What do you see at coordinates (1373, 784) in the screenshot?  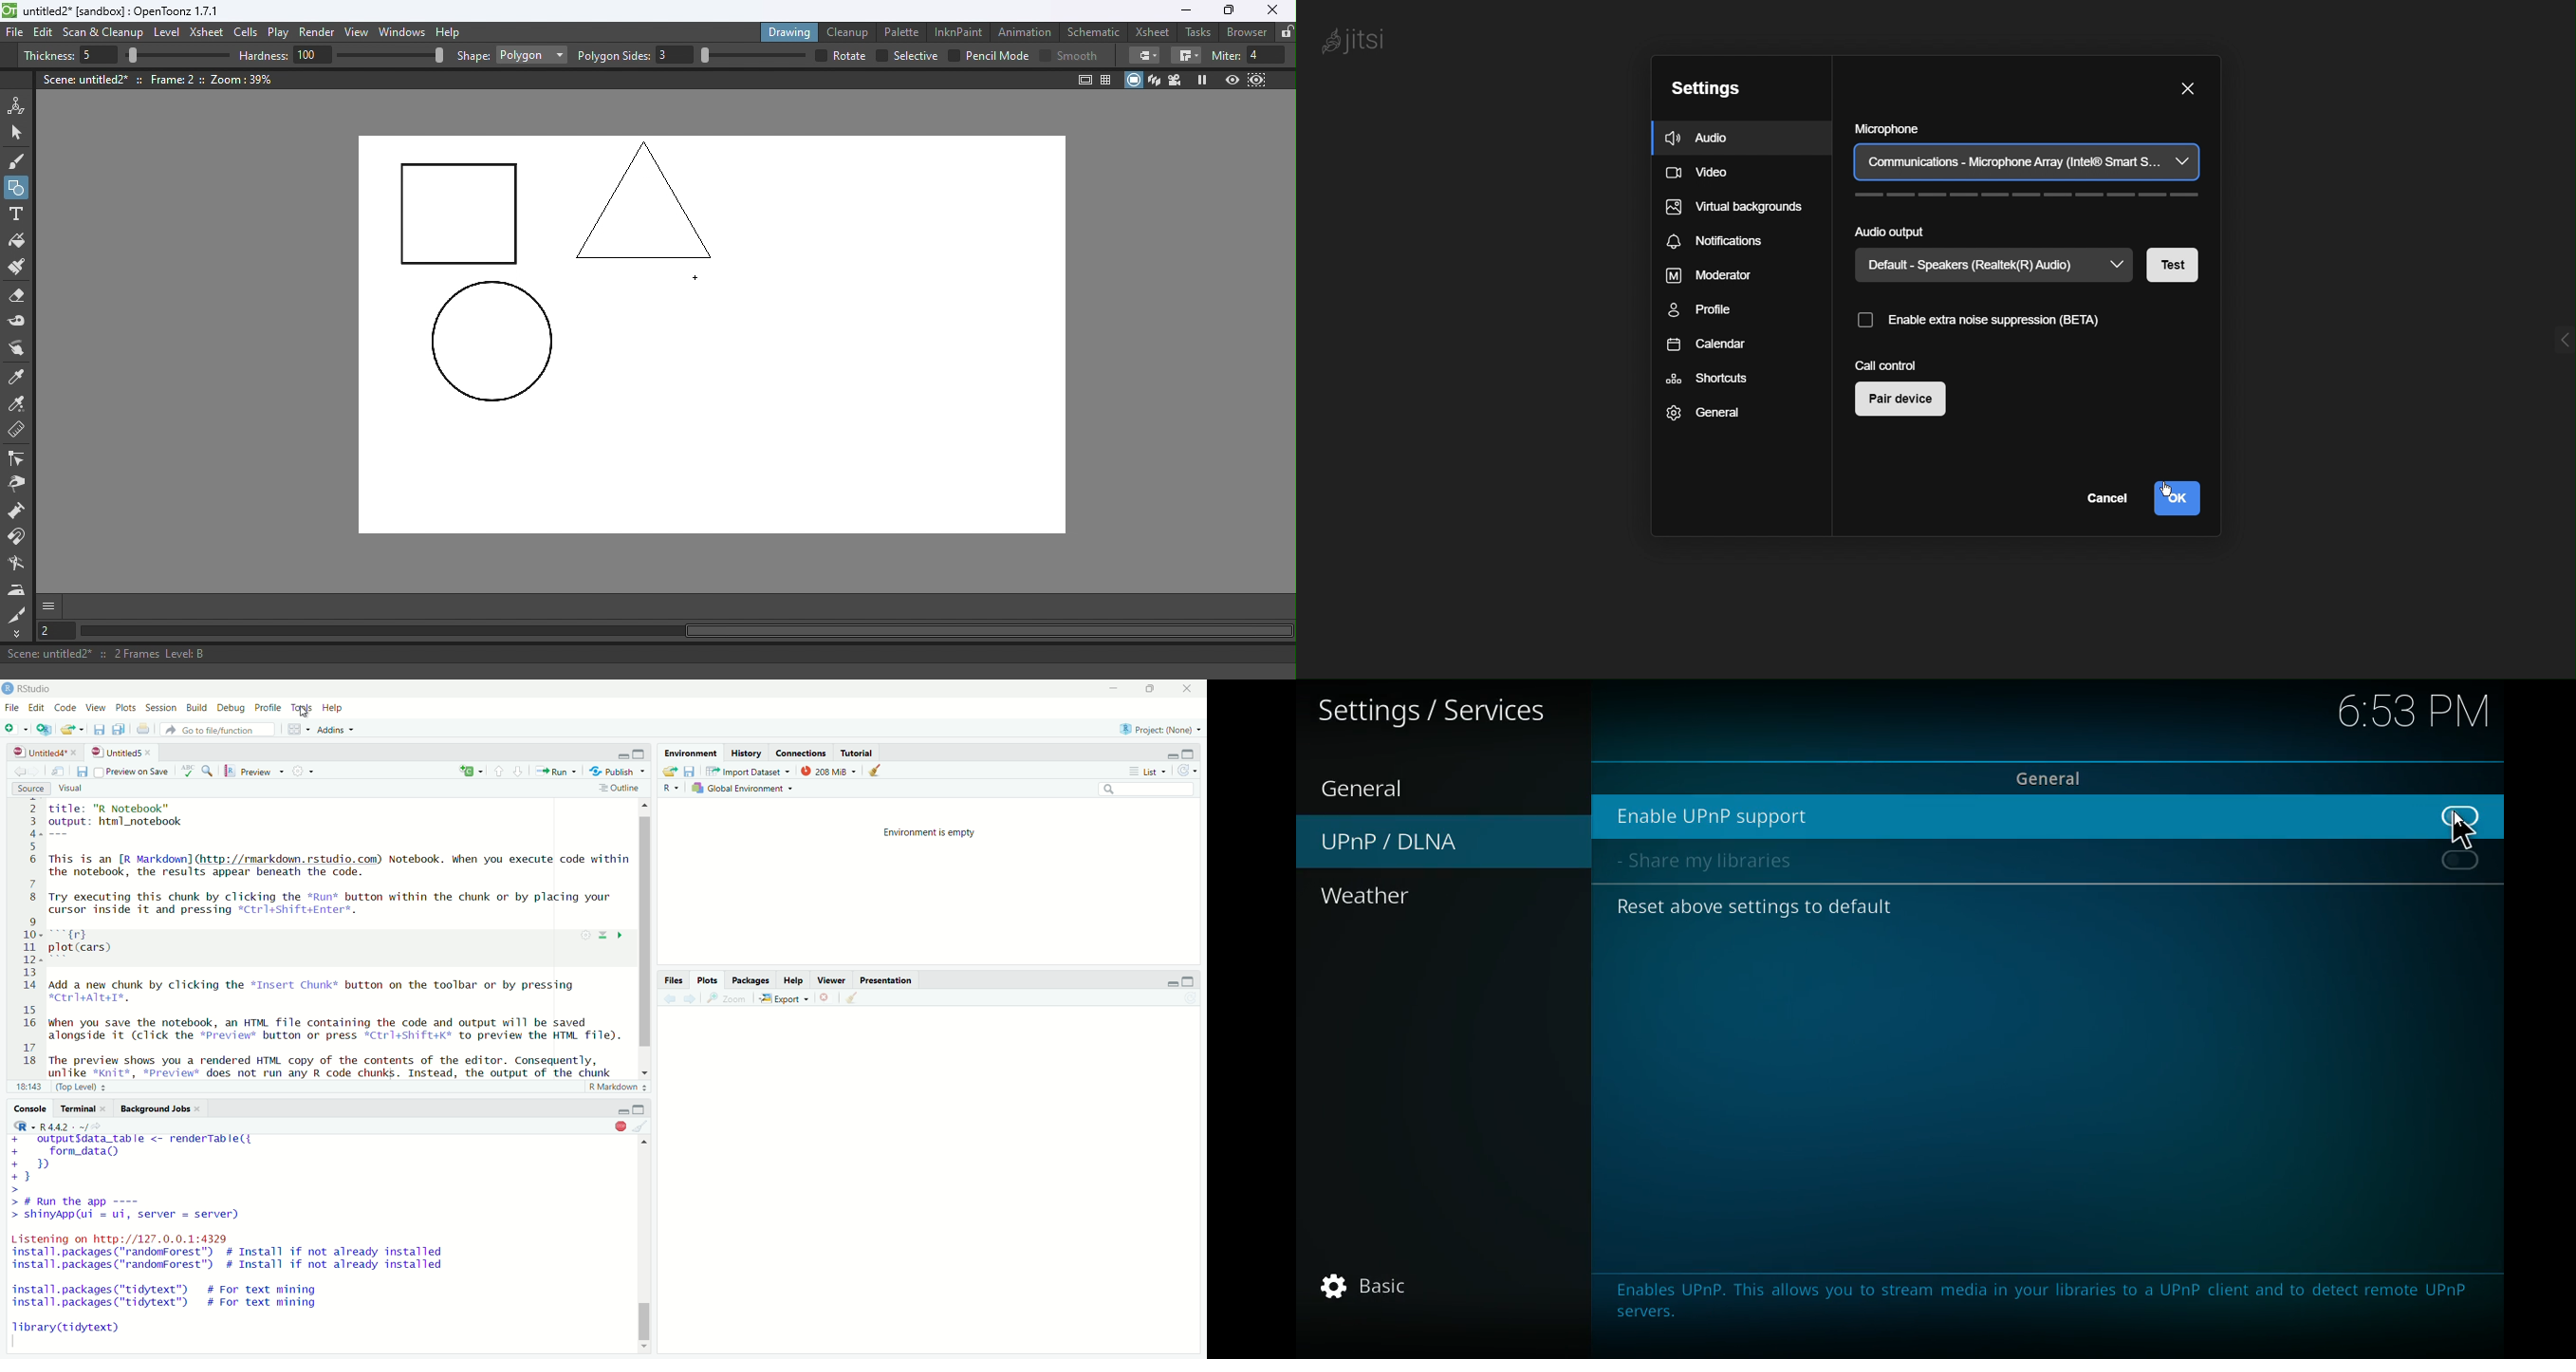 I see `general` at bounding box center [1373, 784].